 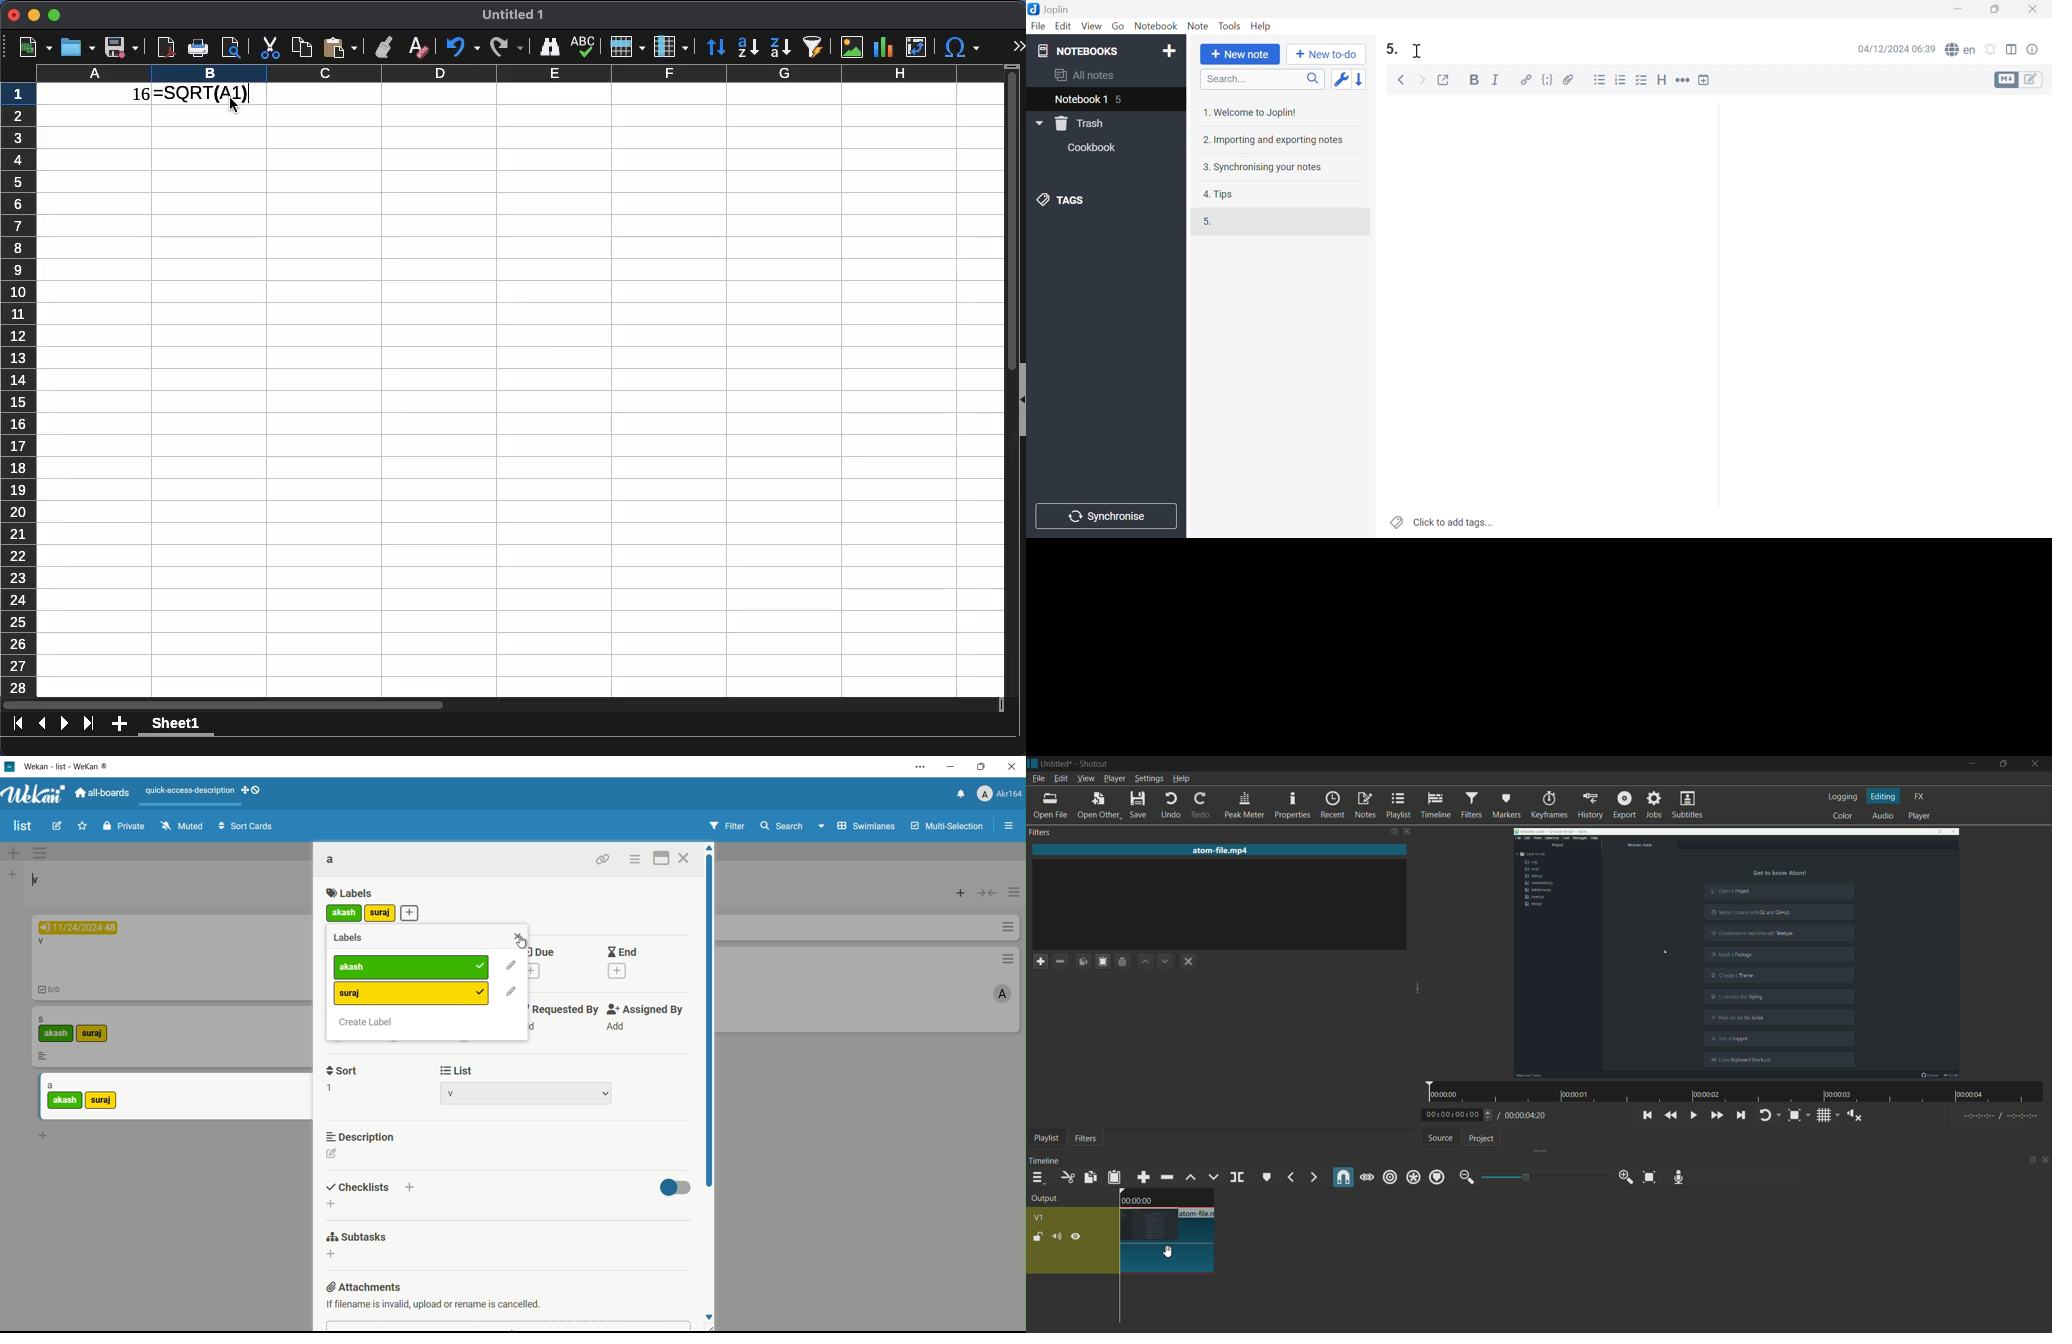 What do you see at coordinates (1240, 55) in the screenshot?
I see `New note` at bounding box center [1240, 55].